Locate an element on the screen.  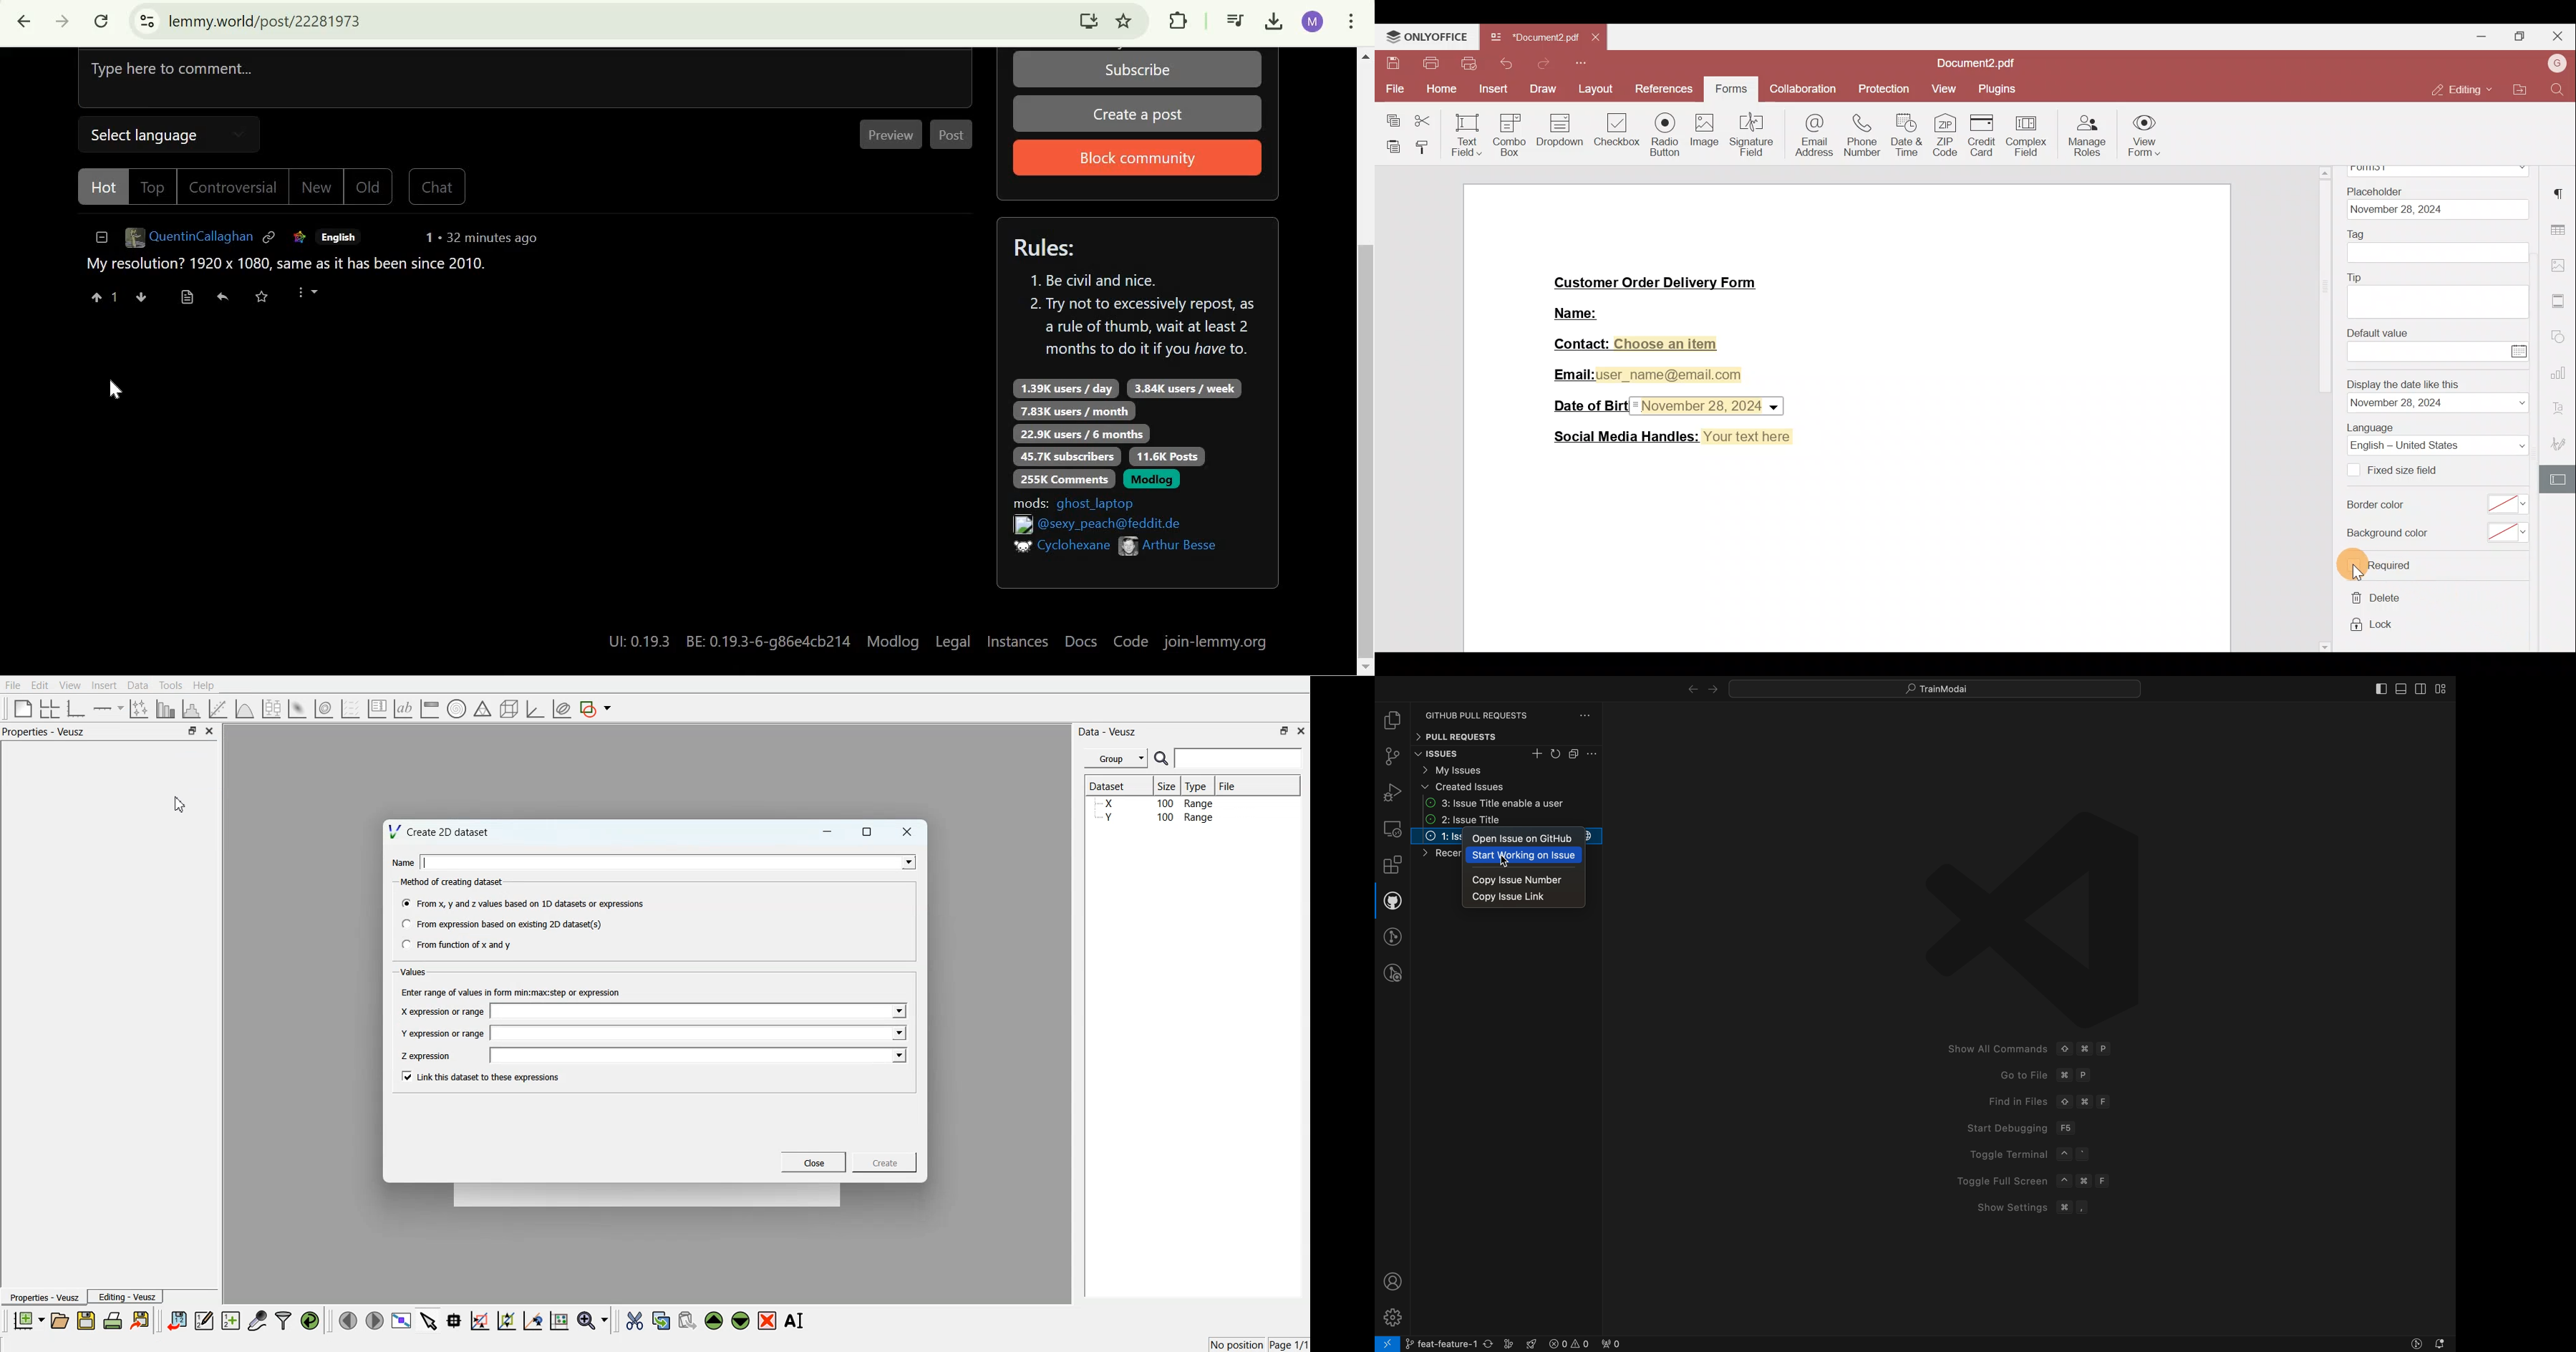
git lens is located at coordinates (2417, 1344).